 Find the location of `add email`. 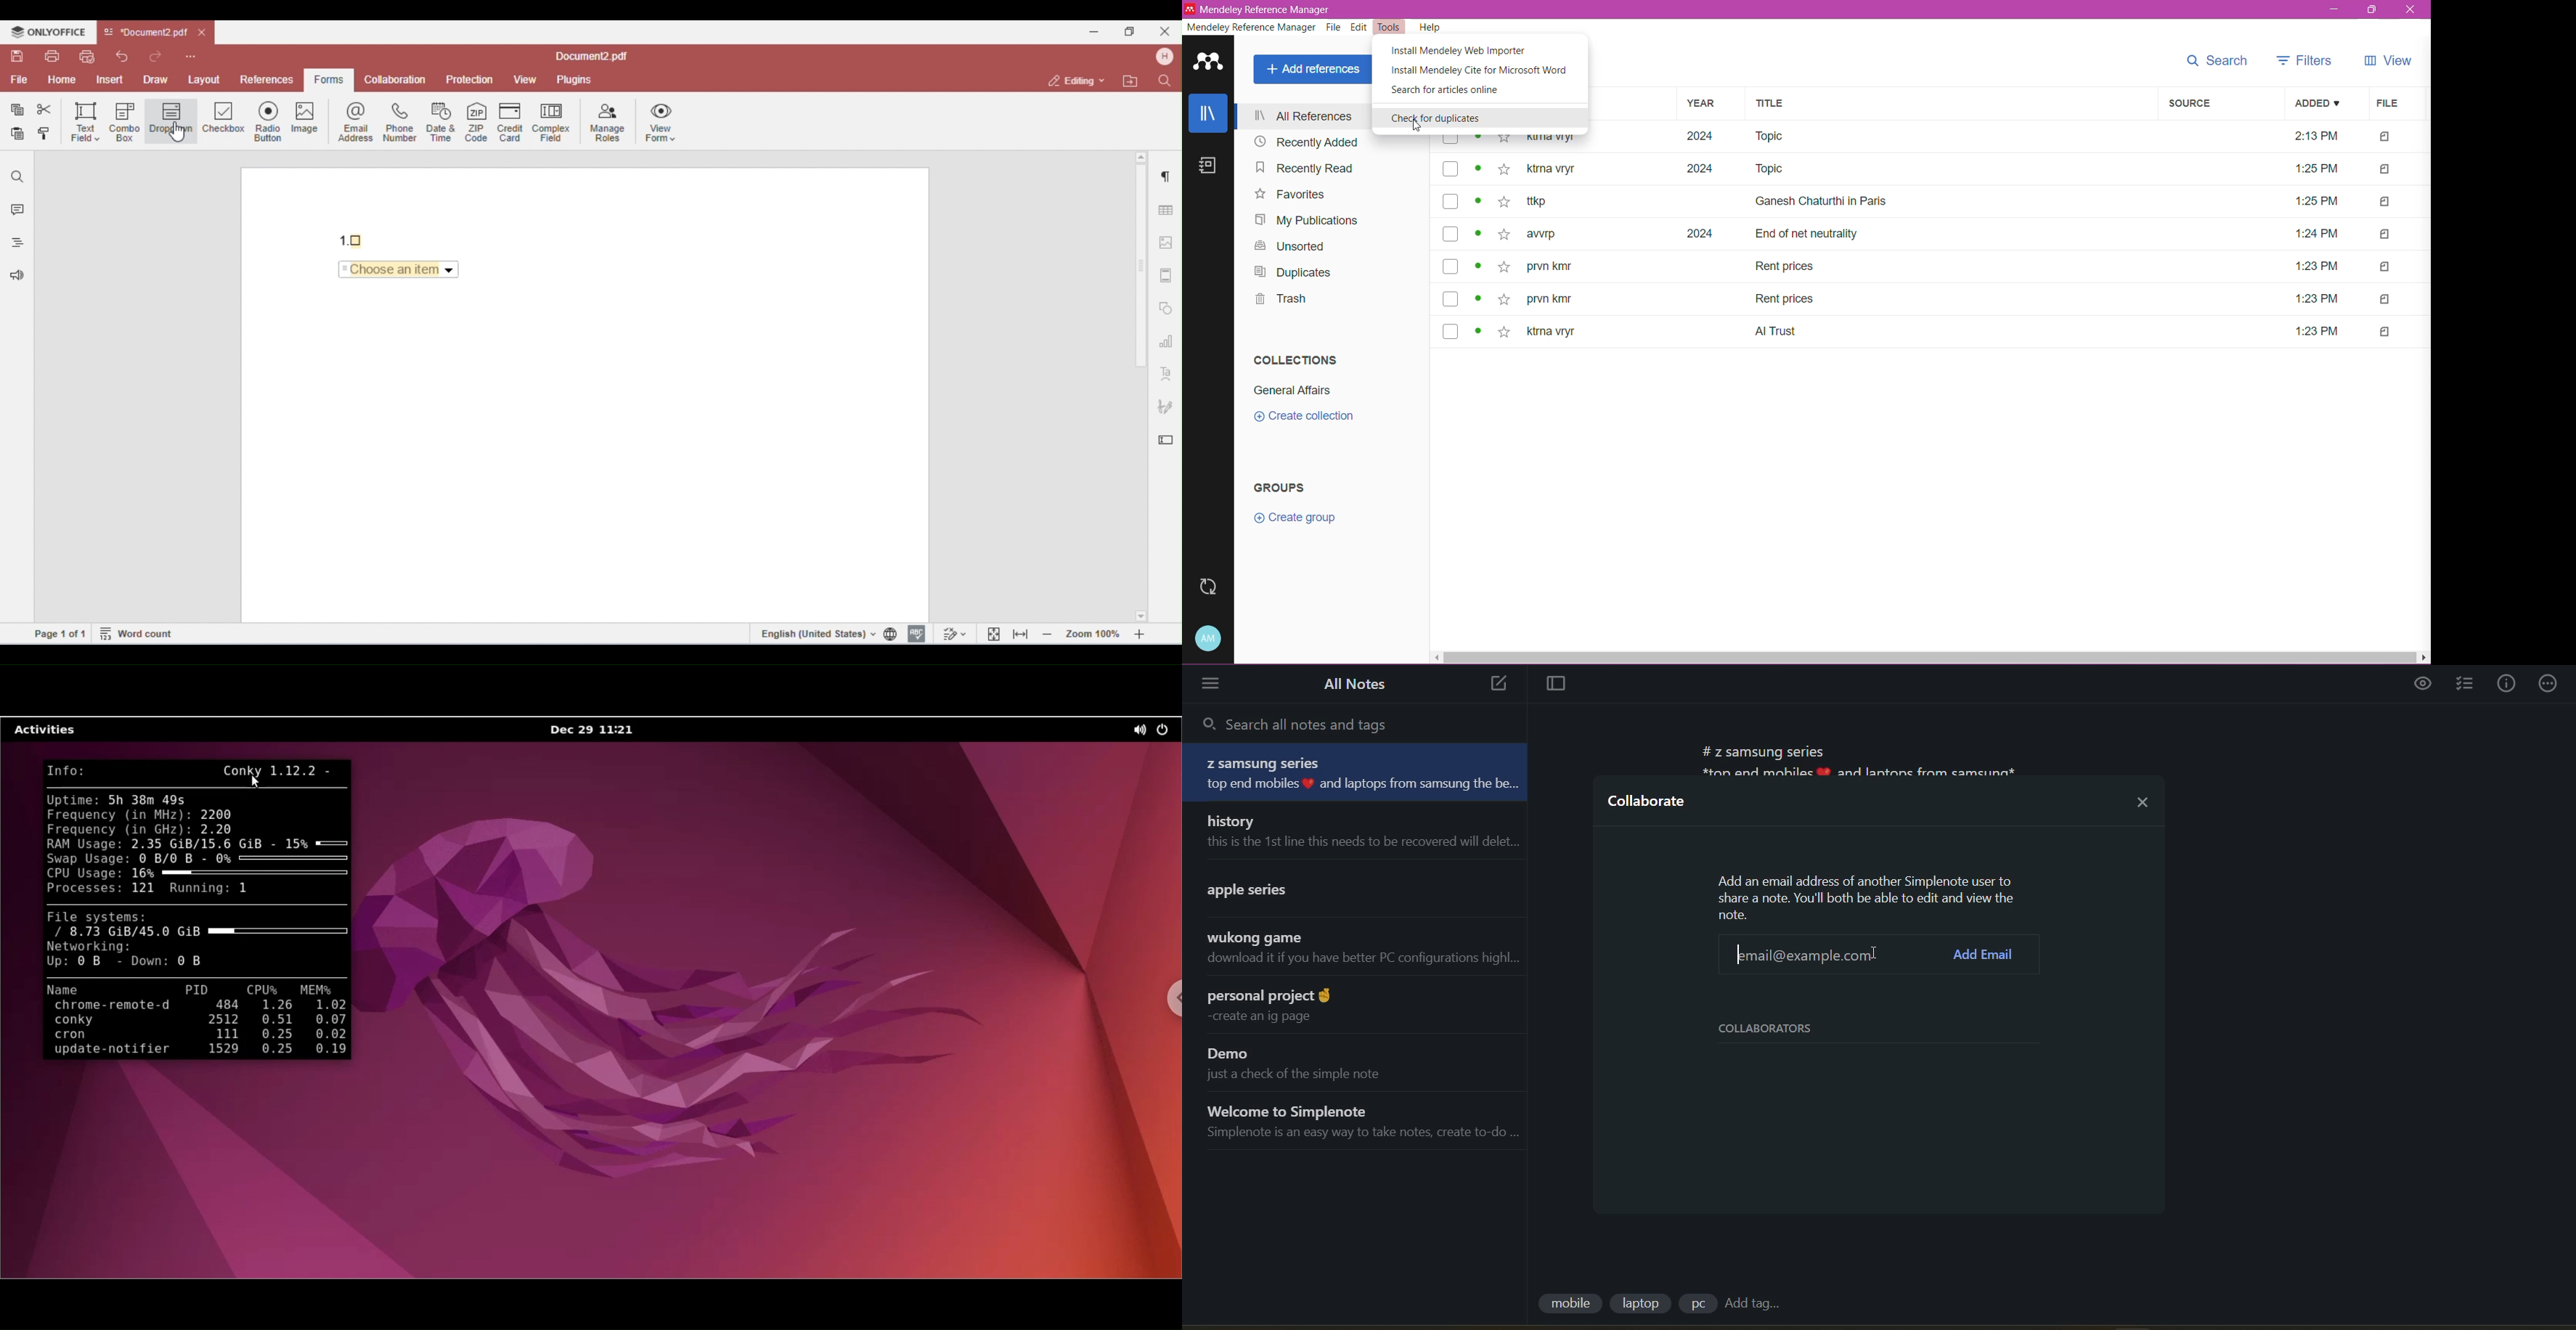

add email is located at coordinates (1988, 955).